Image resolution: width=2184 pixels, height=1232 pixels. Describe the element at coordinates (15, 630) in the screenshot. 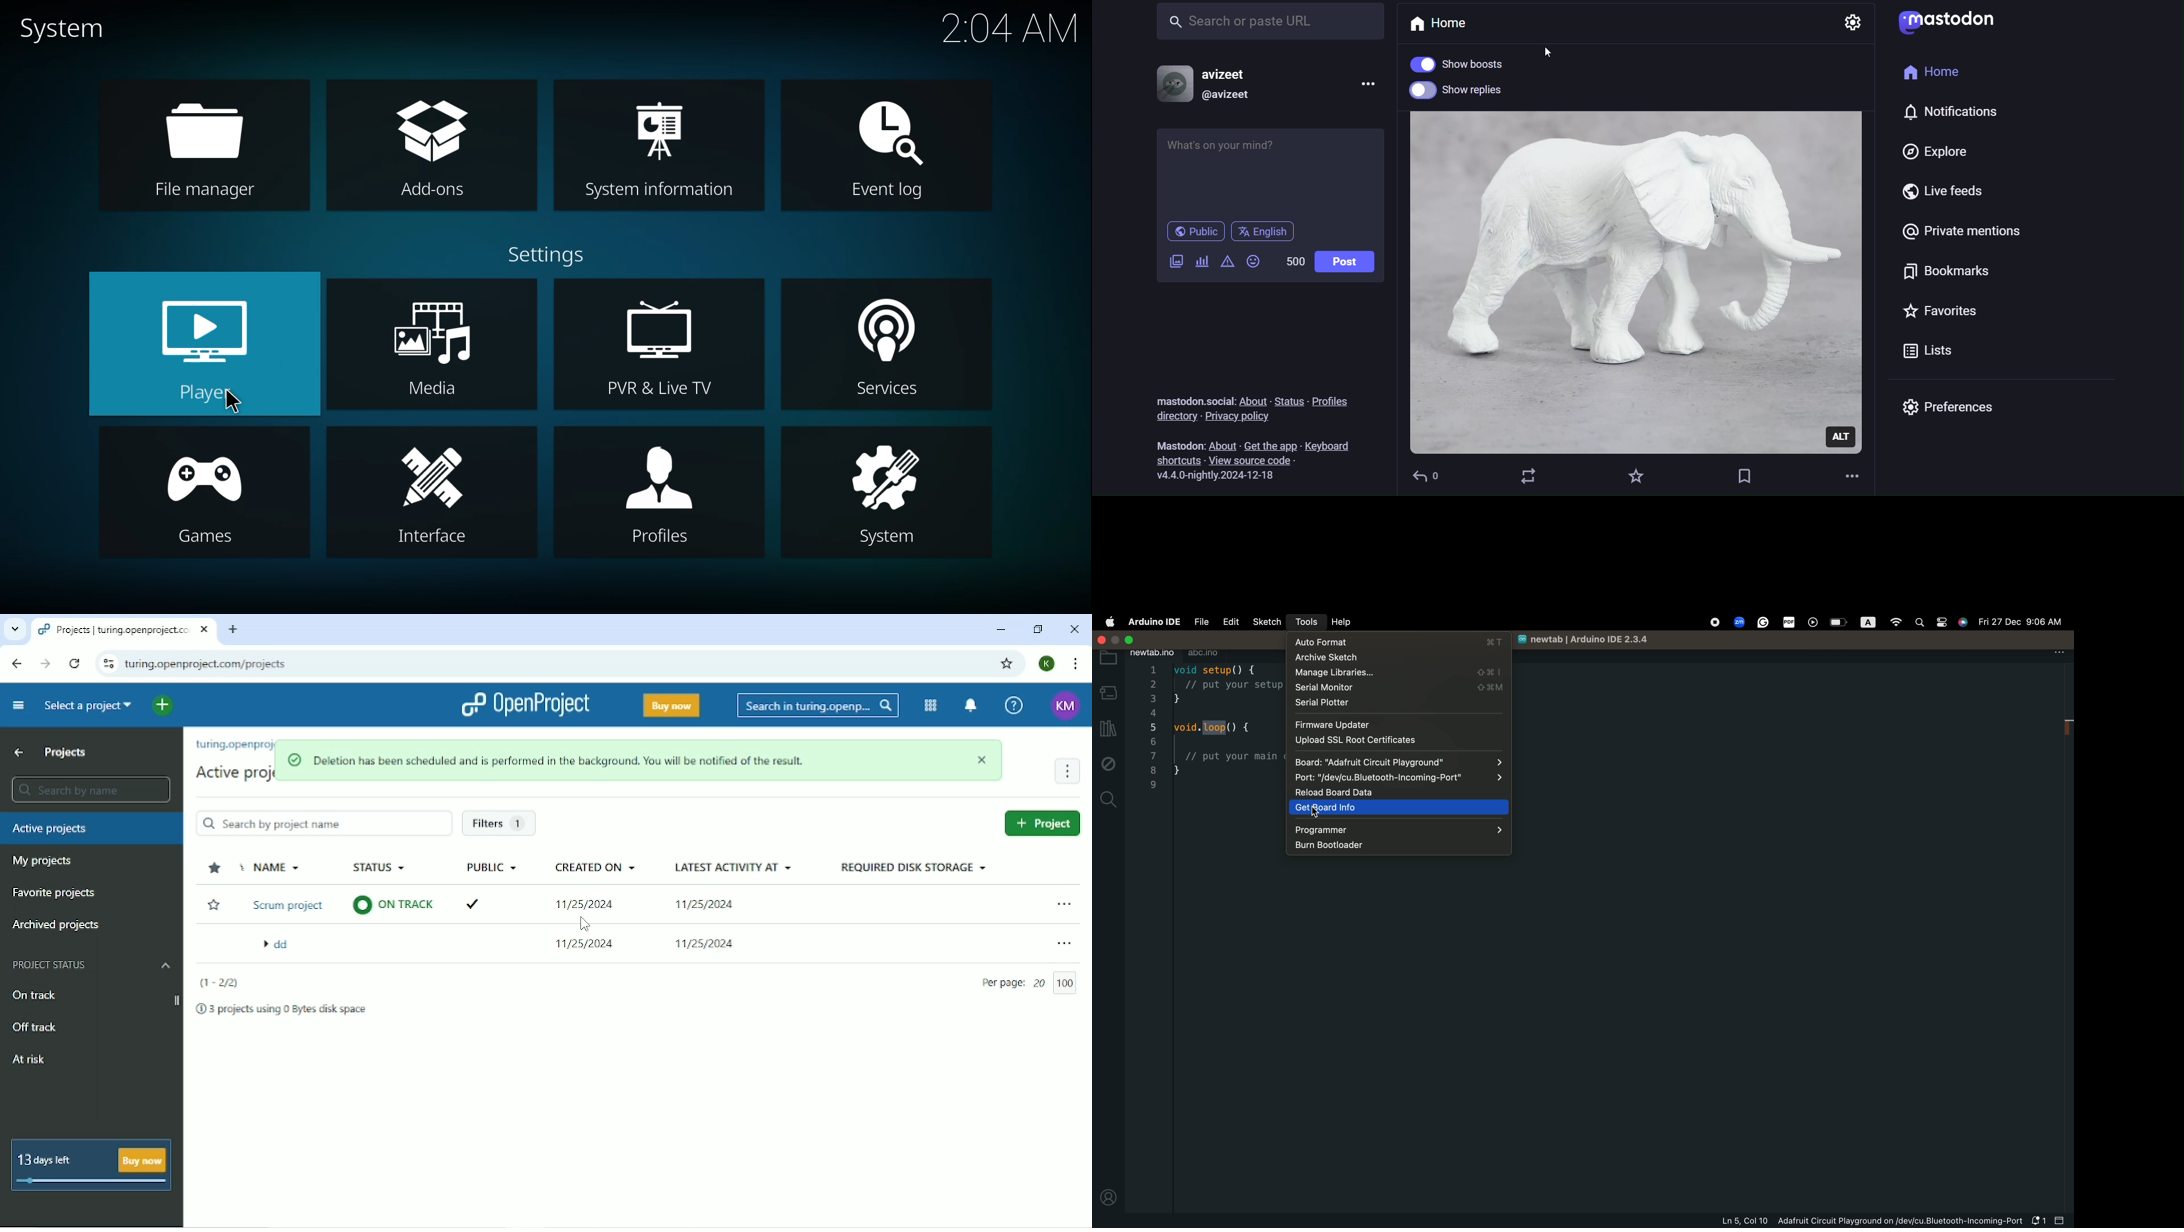

I see `Search tabs` at that location.